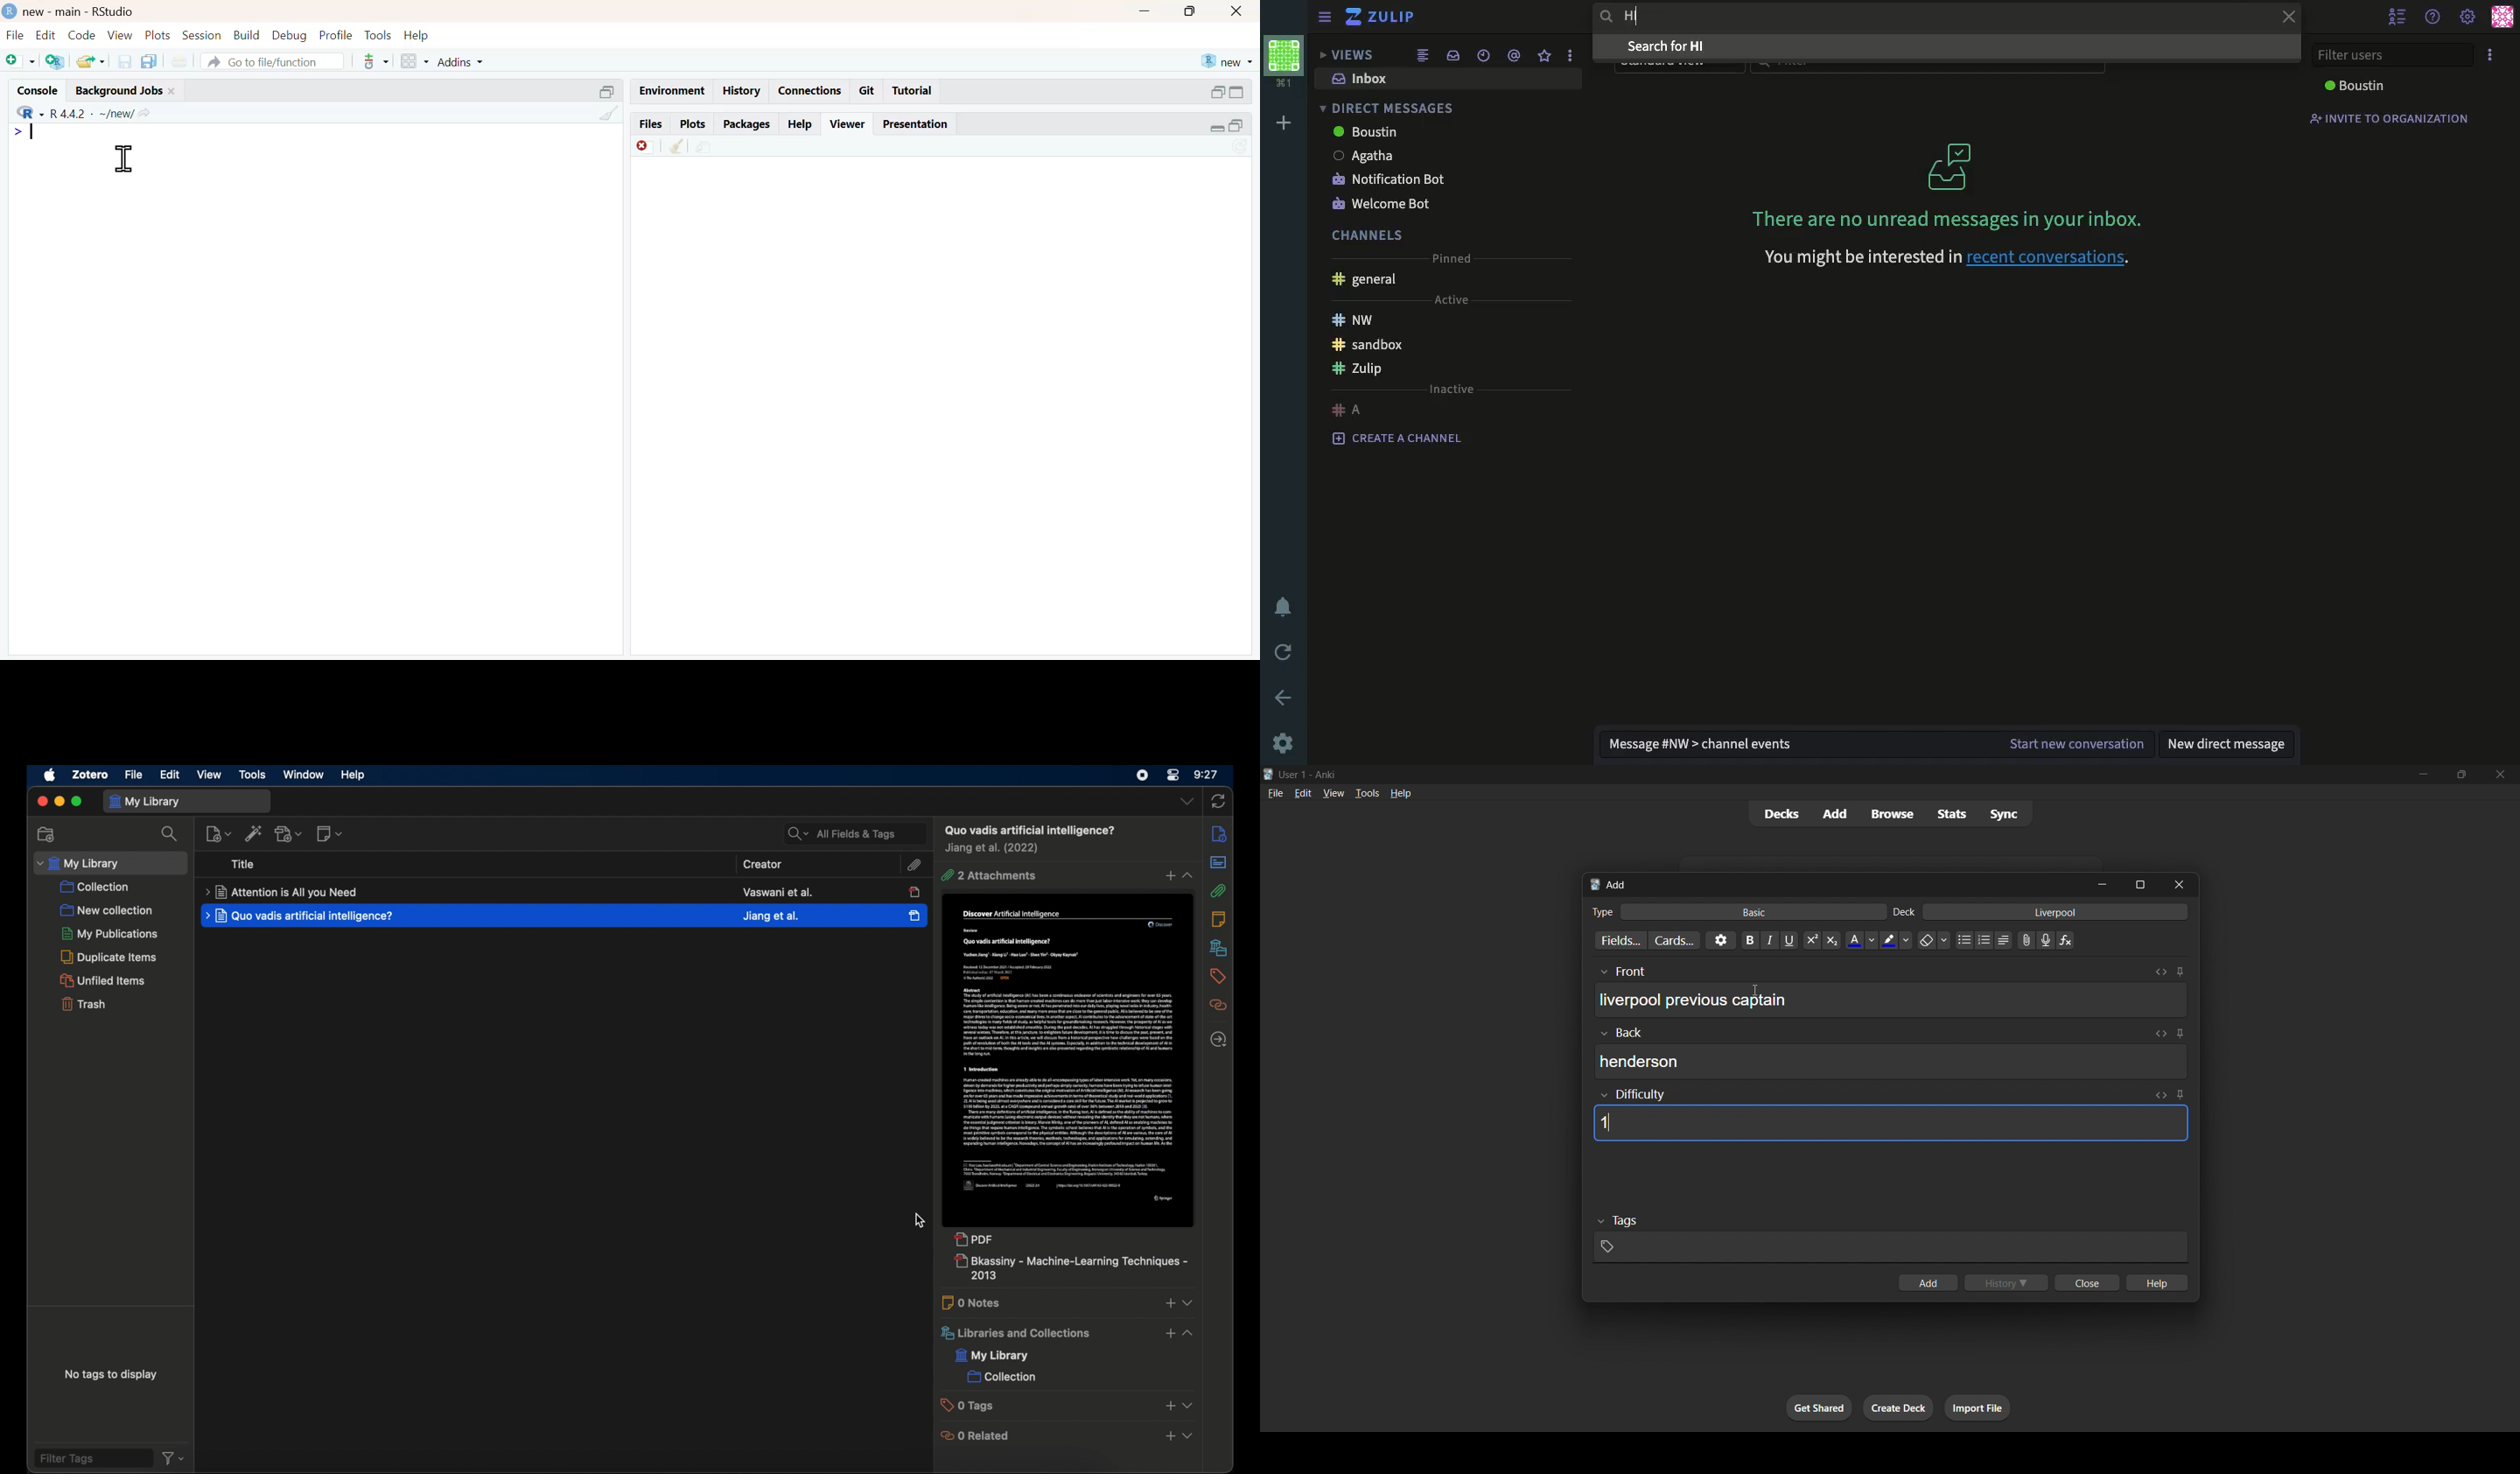  I want to click on stats, so click(1954, 814).